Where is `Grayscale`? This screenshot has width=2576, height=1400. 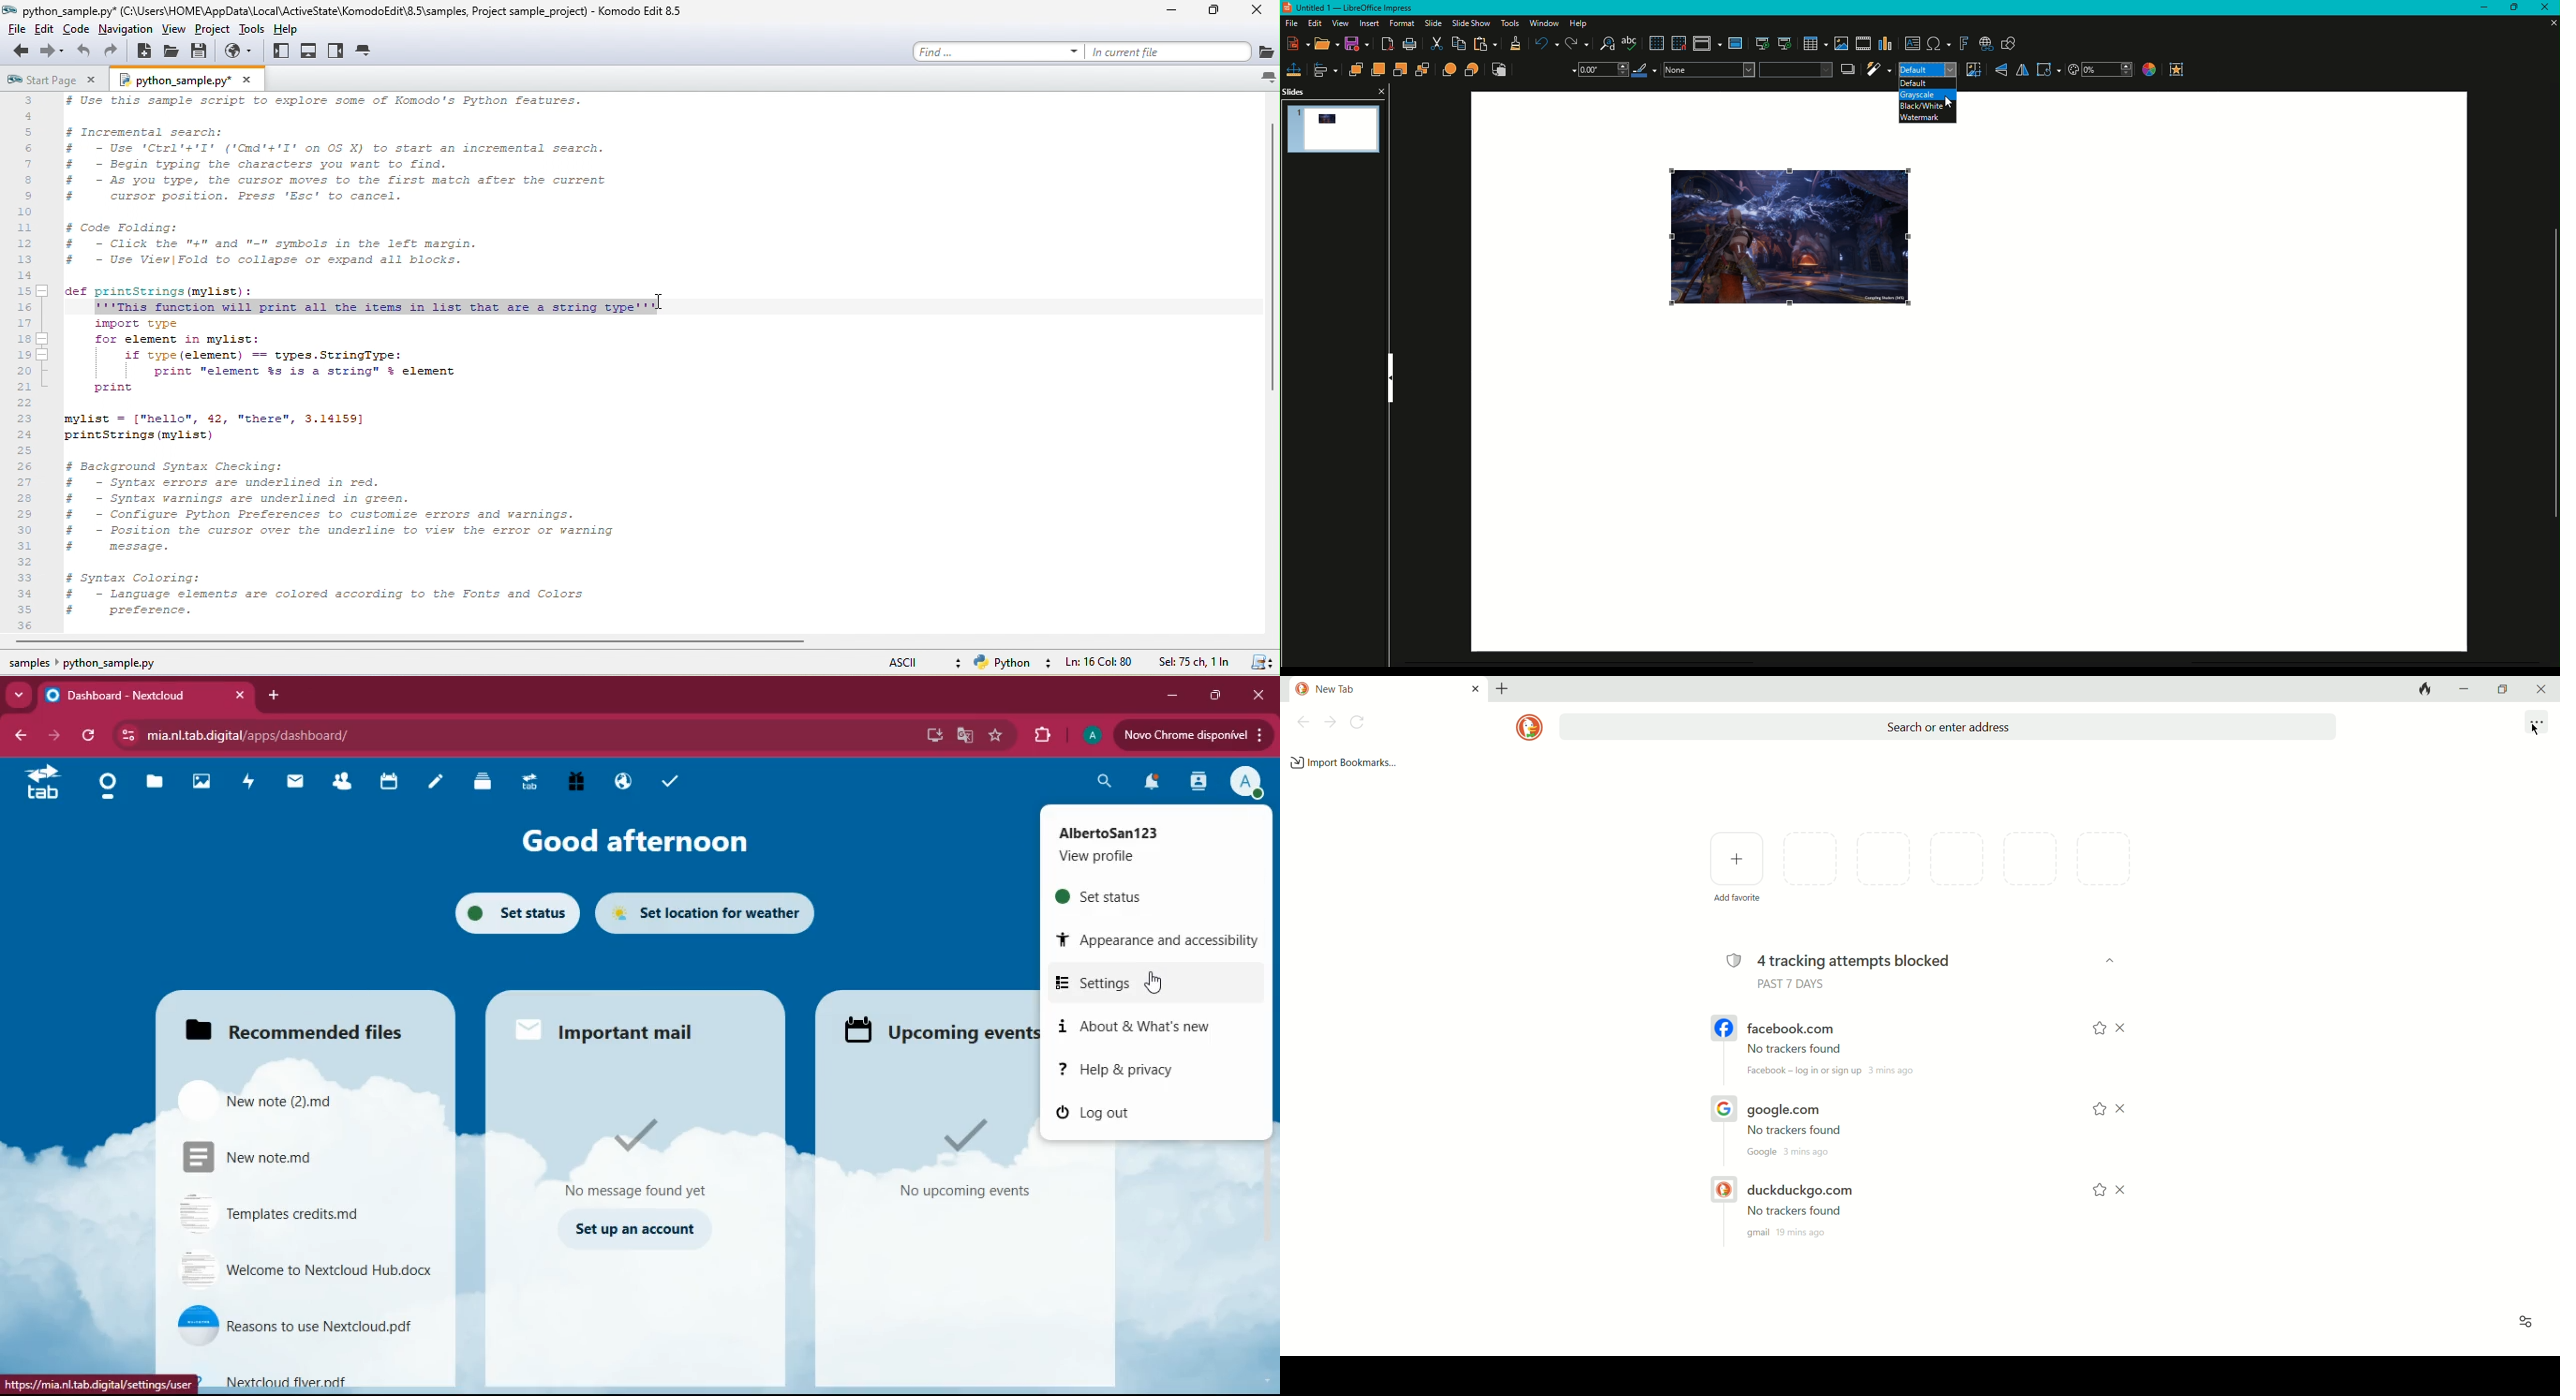
Grayscale is located at coordinates (1917, 95).